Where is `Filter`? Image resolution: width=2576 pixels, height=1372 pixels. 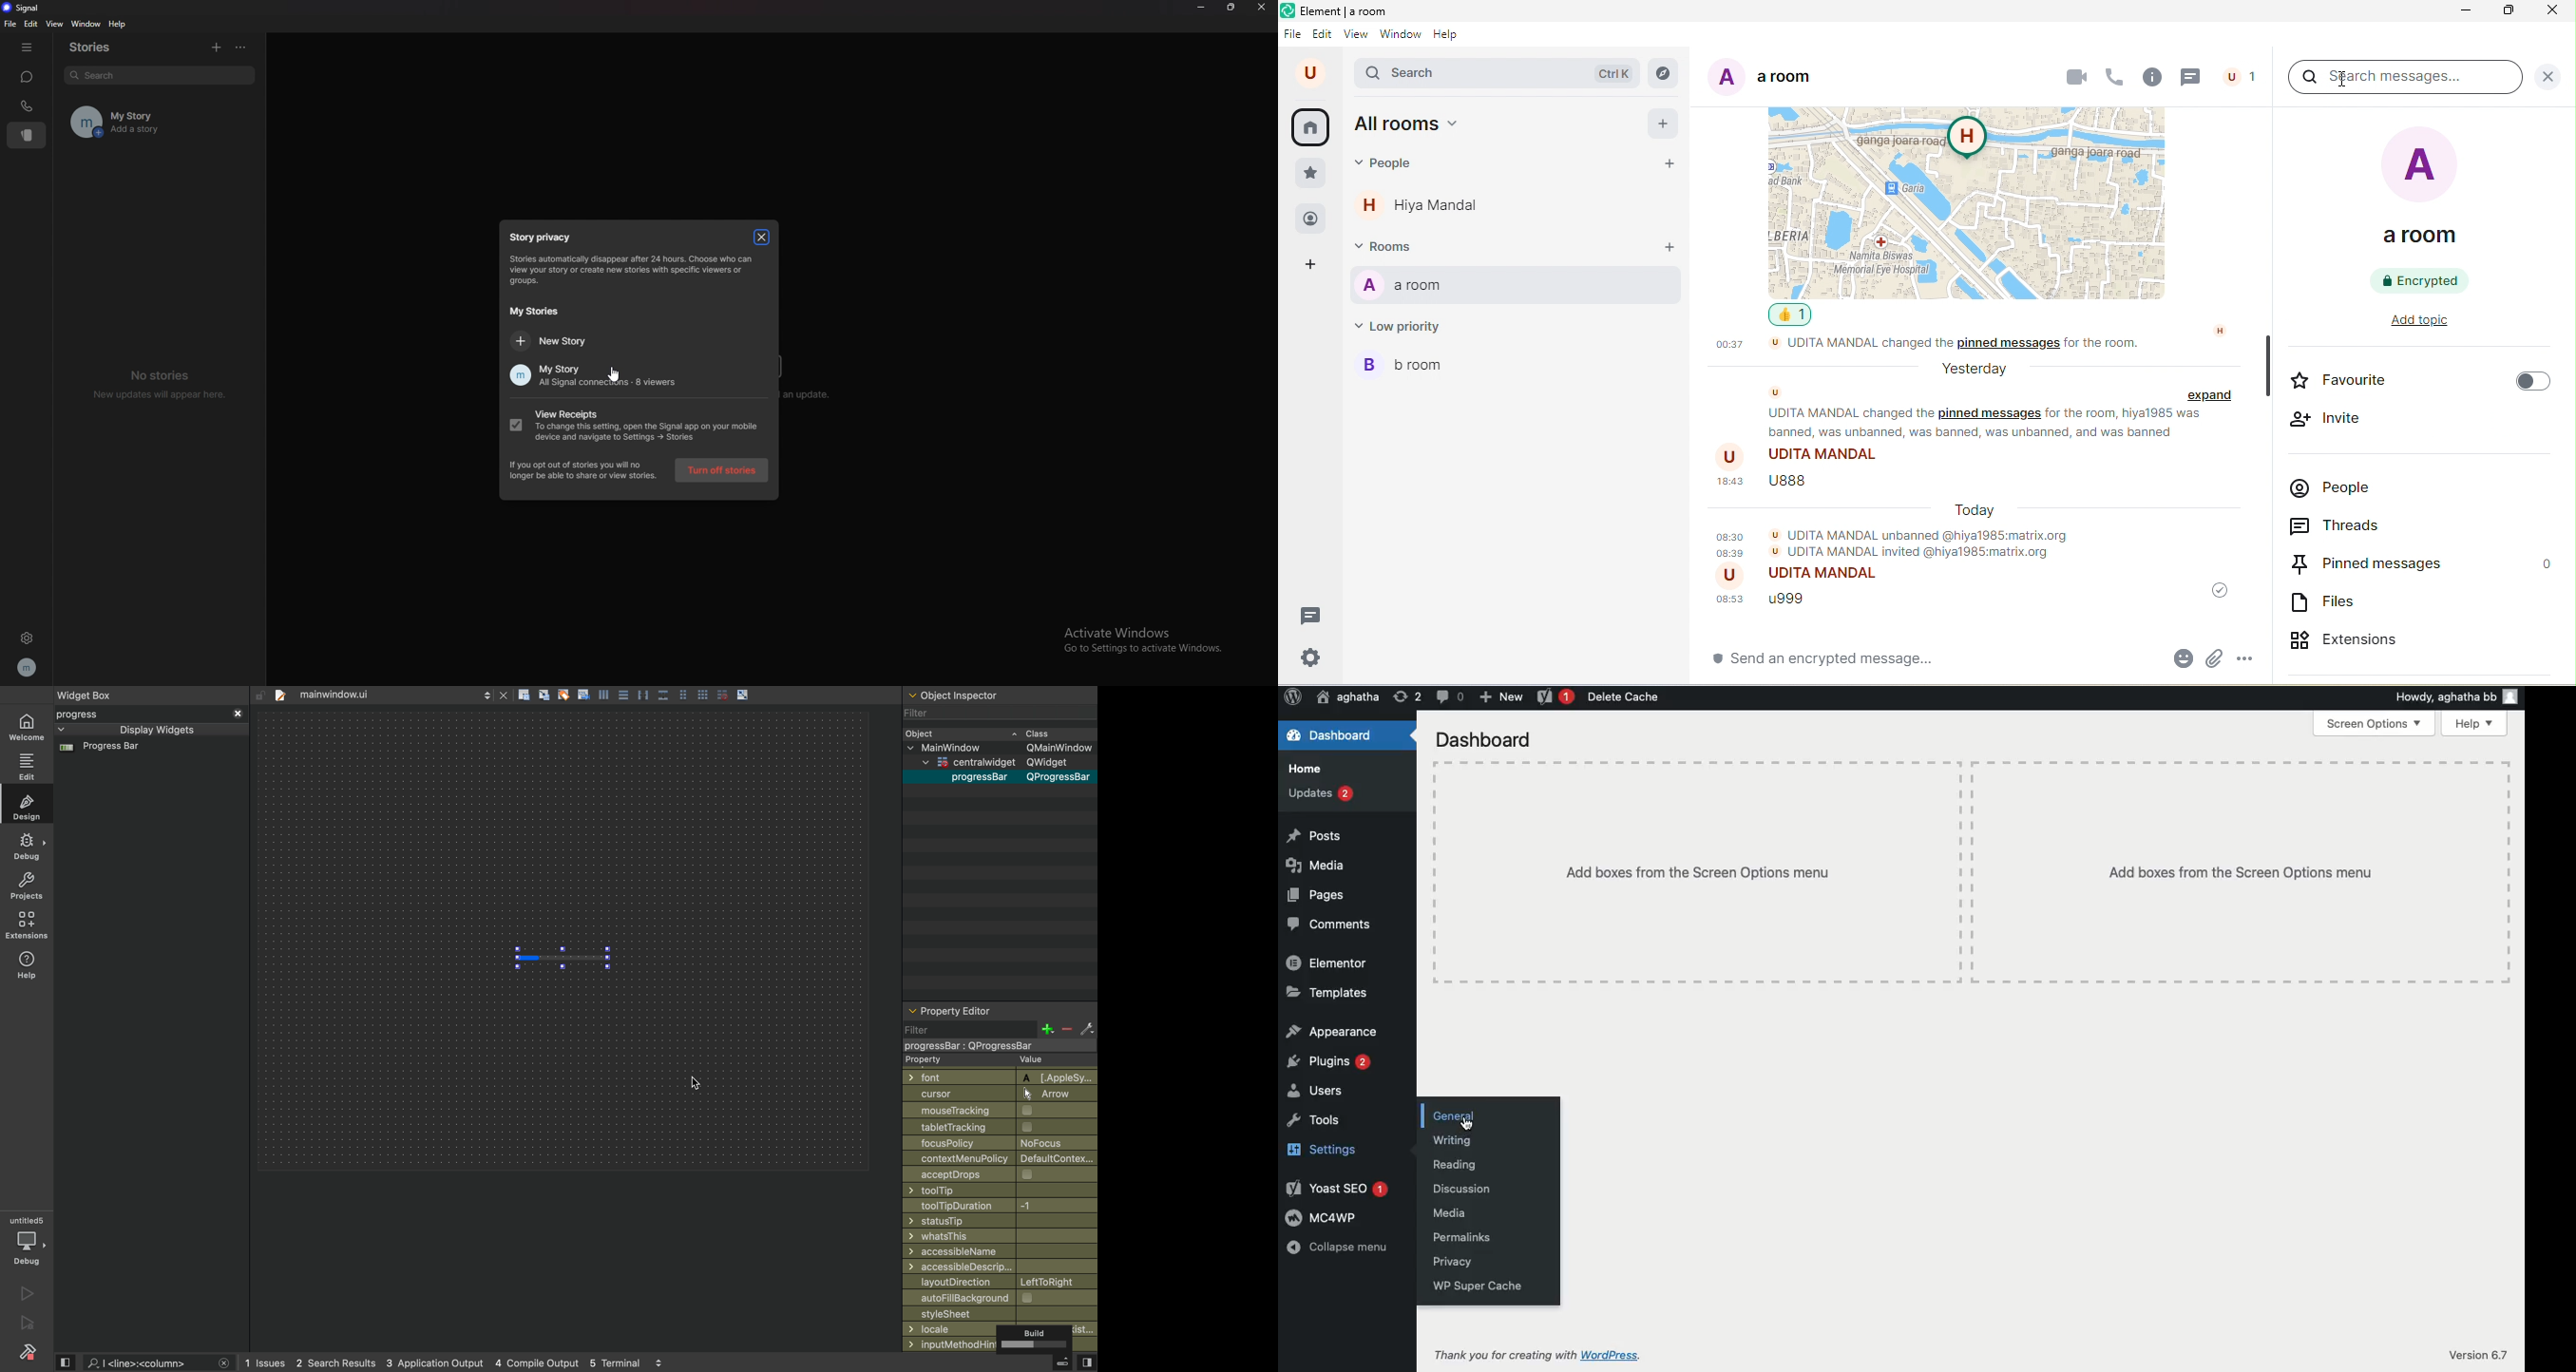
Filter is located at coordinates (923, 713).